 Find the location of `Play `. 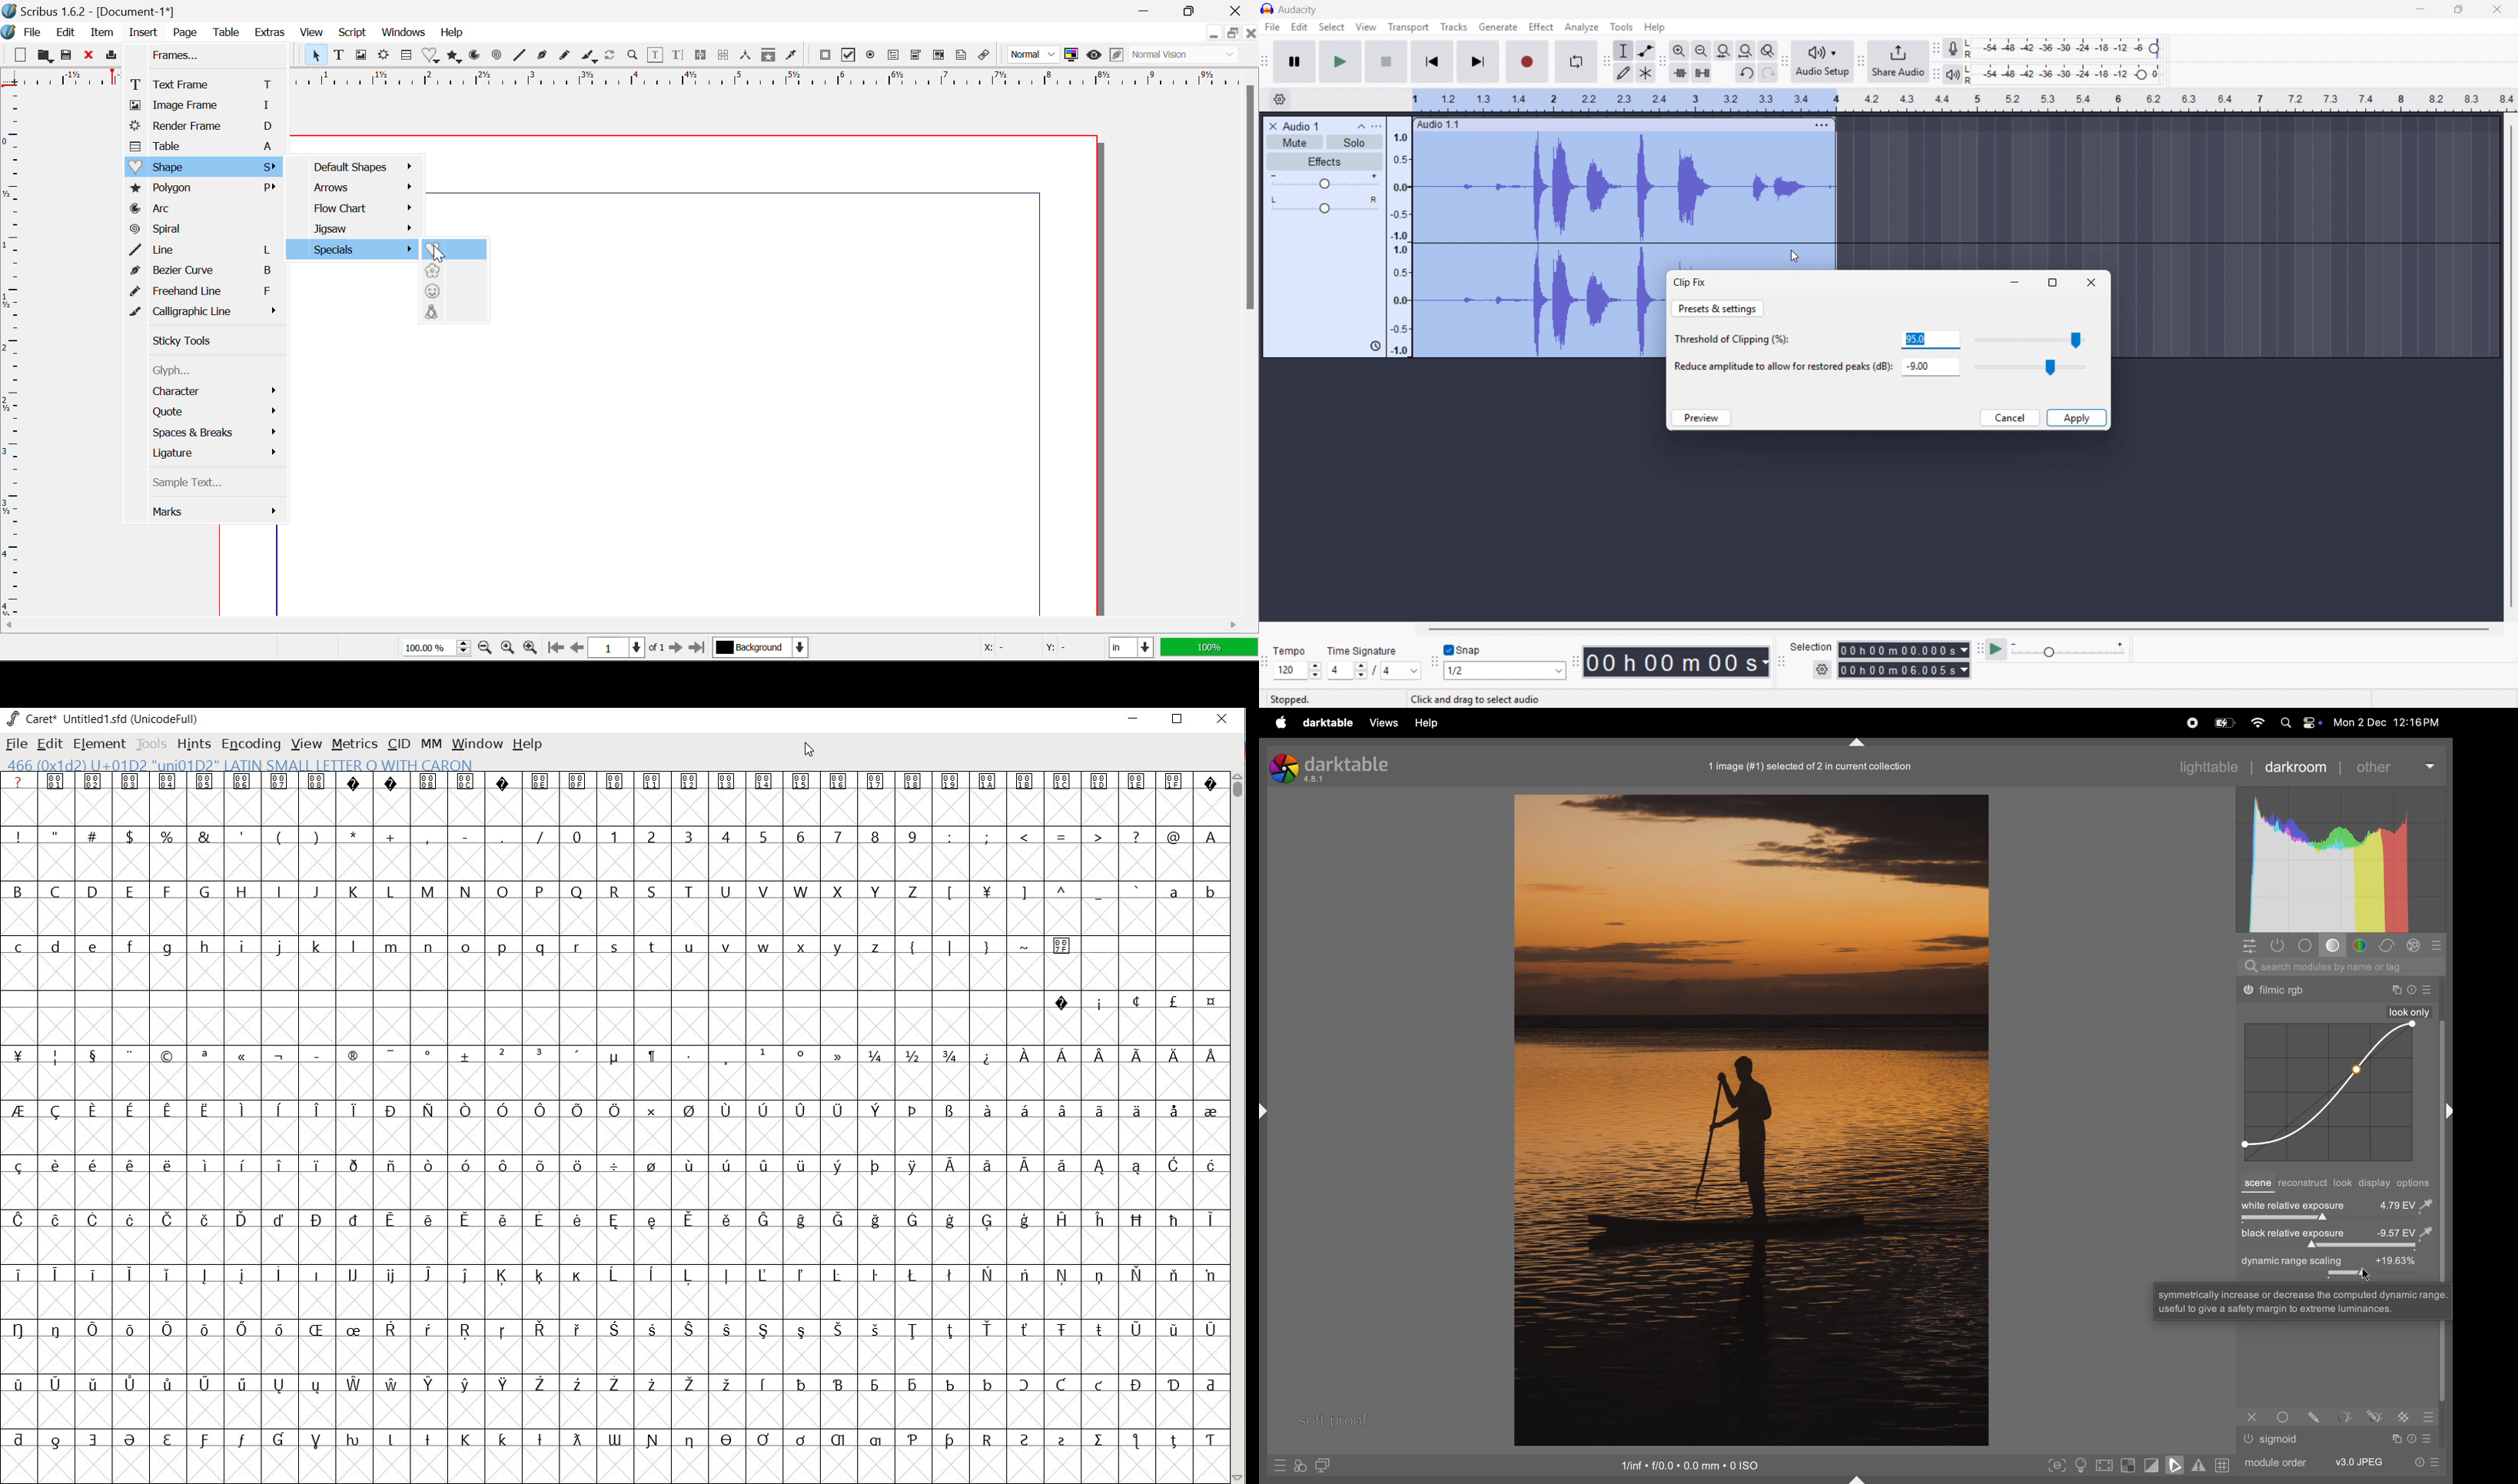

Play  is located at coordinates (1340, 62).